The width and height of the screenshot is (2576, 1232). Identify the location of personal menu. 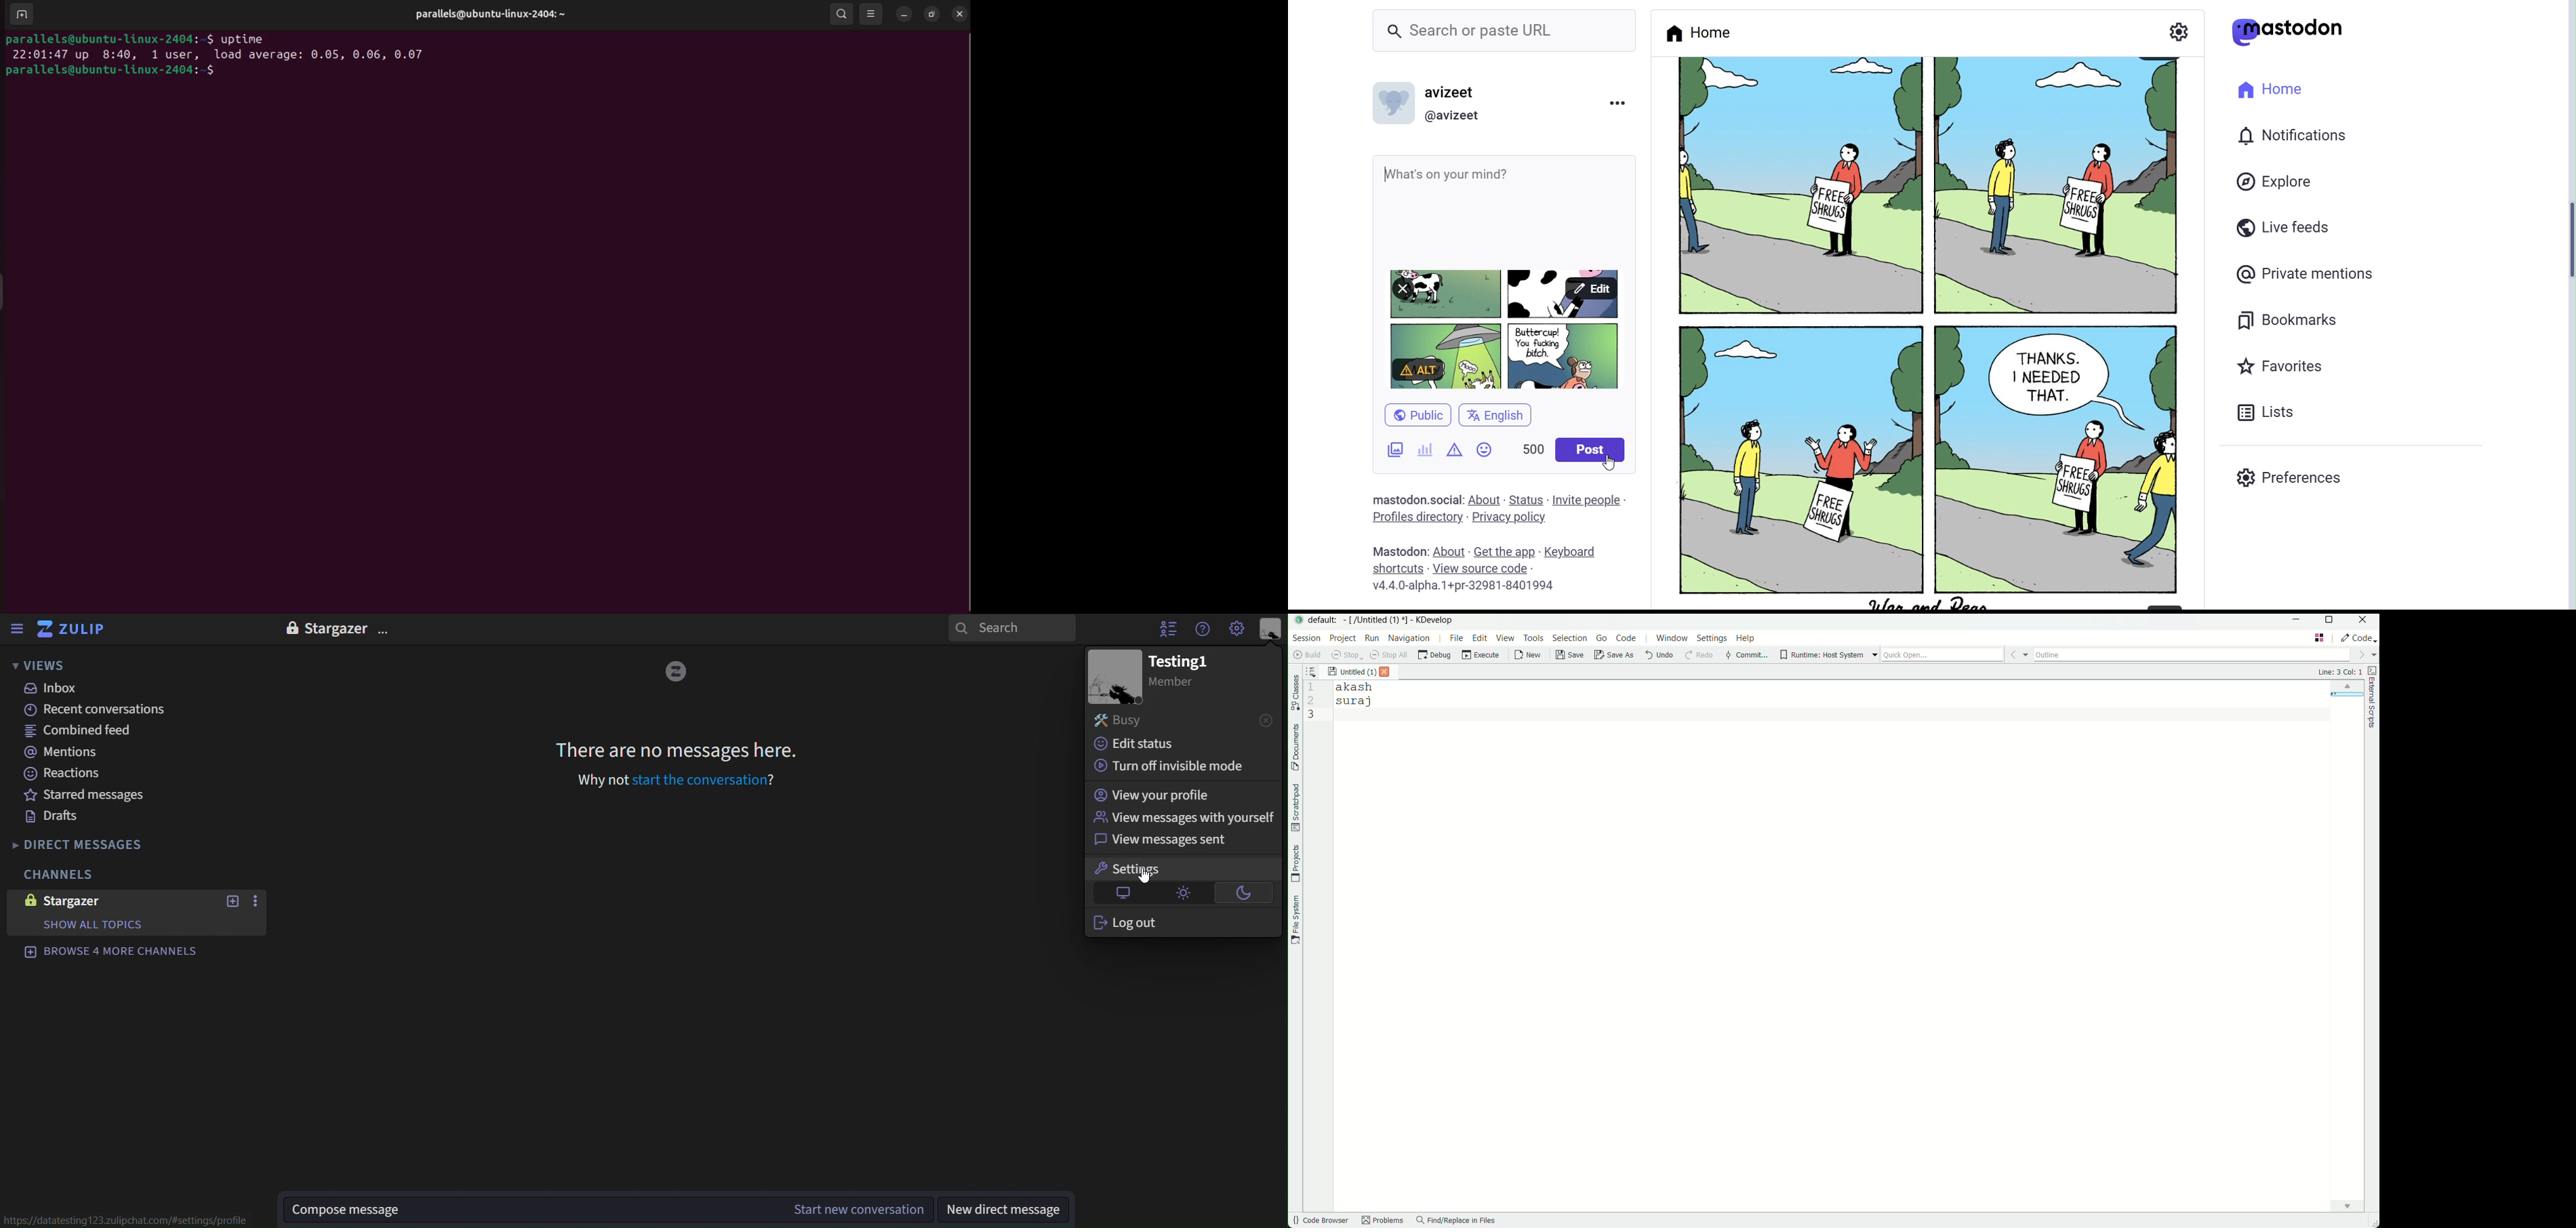
(1269, 632).